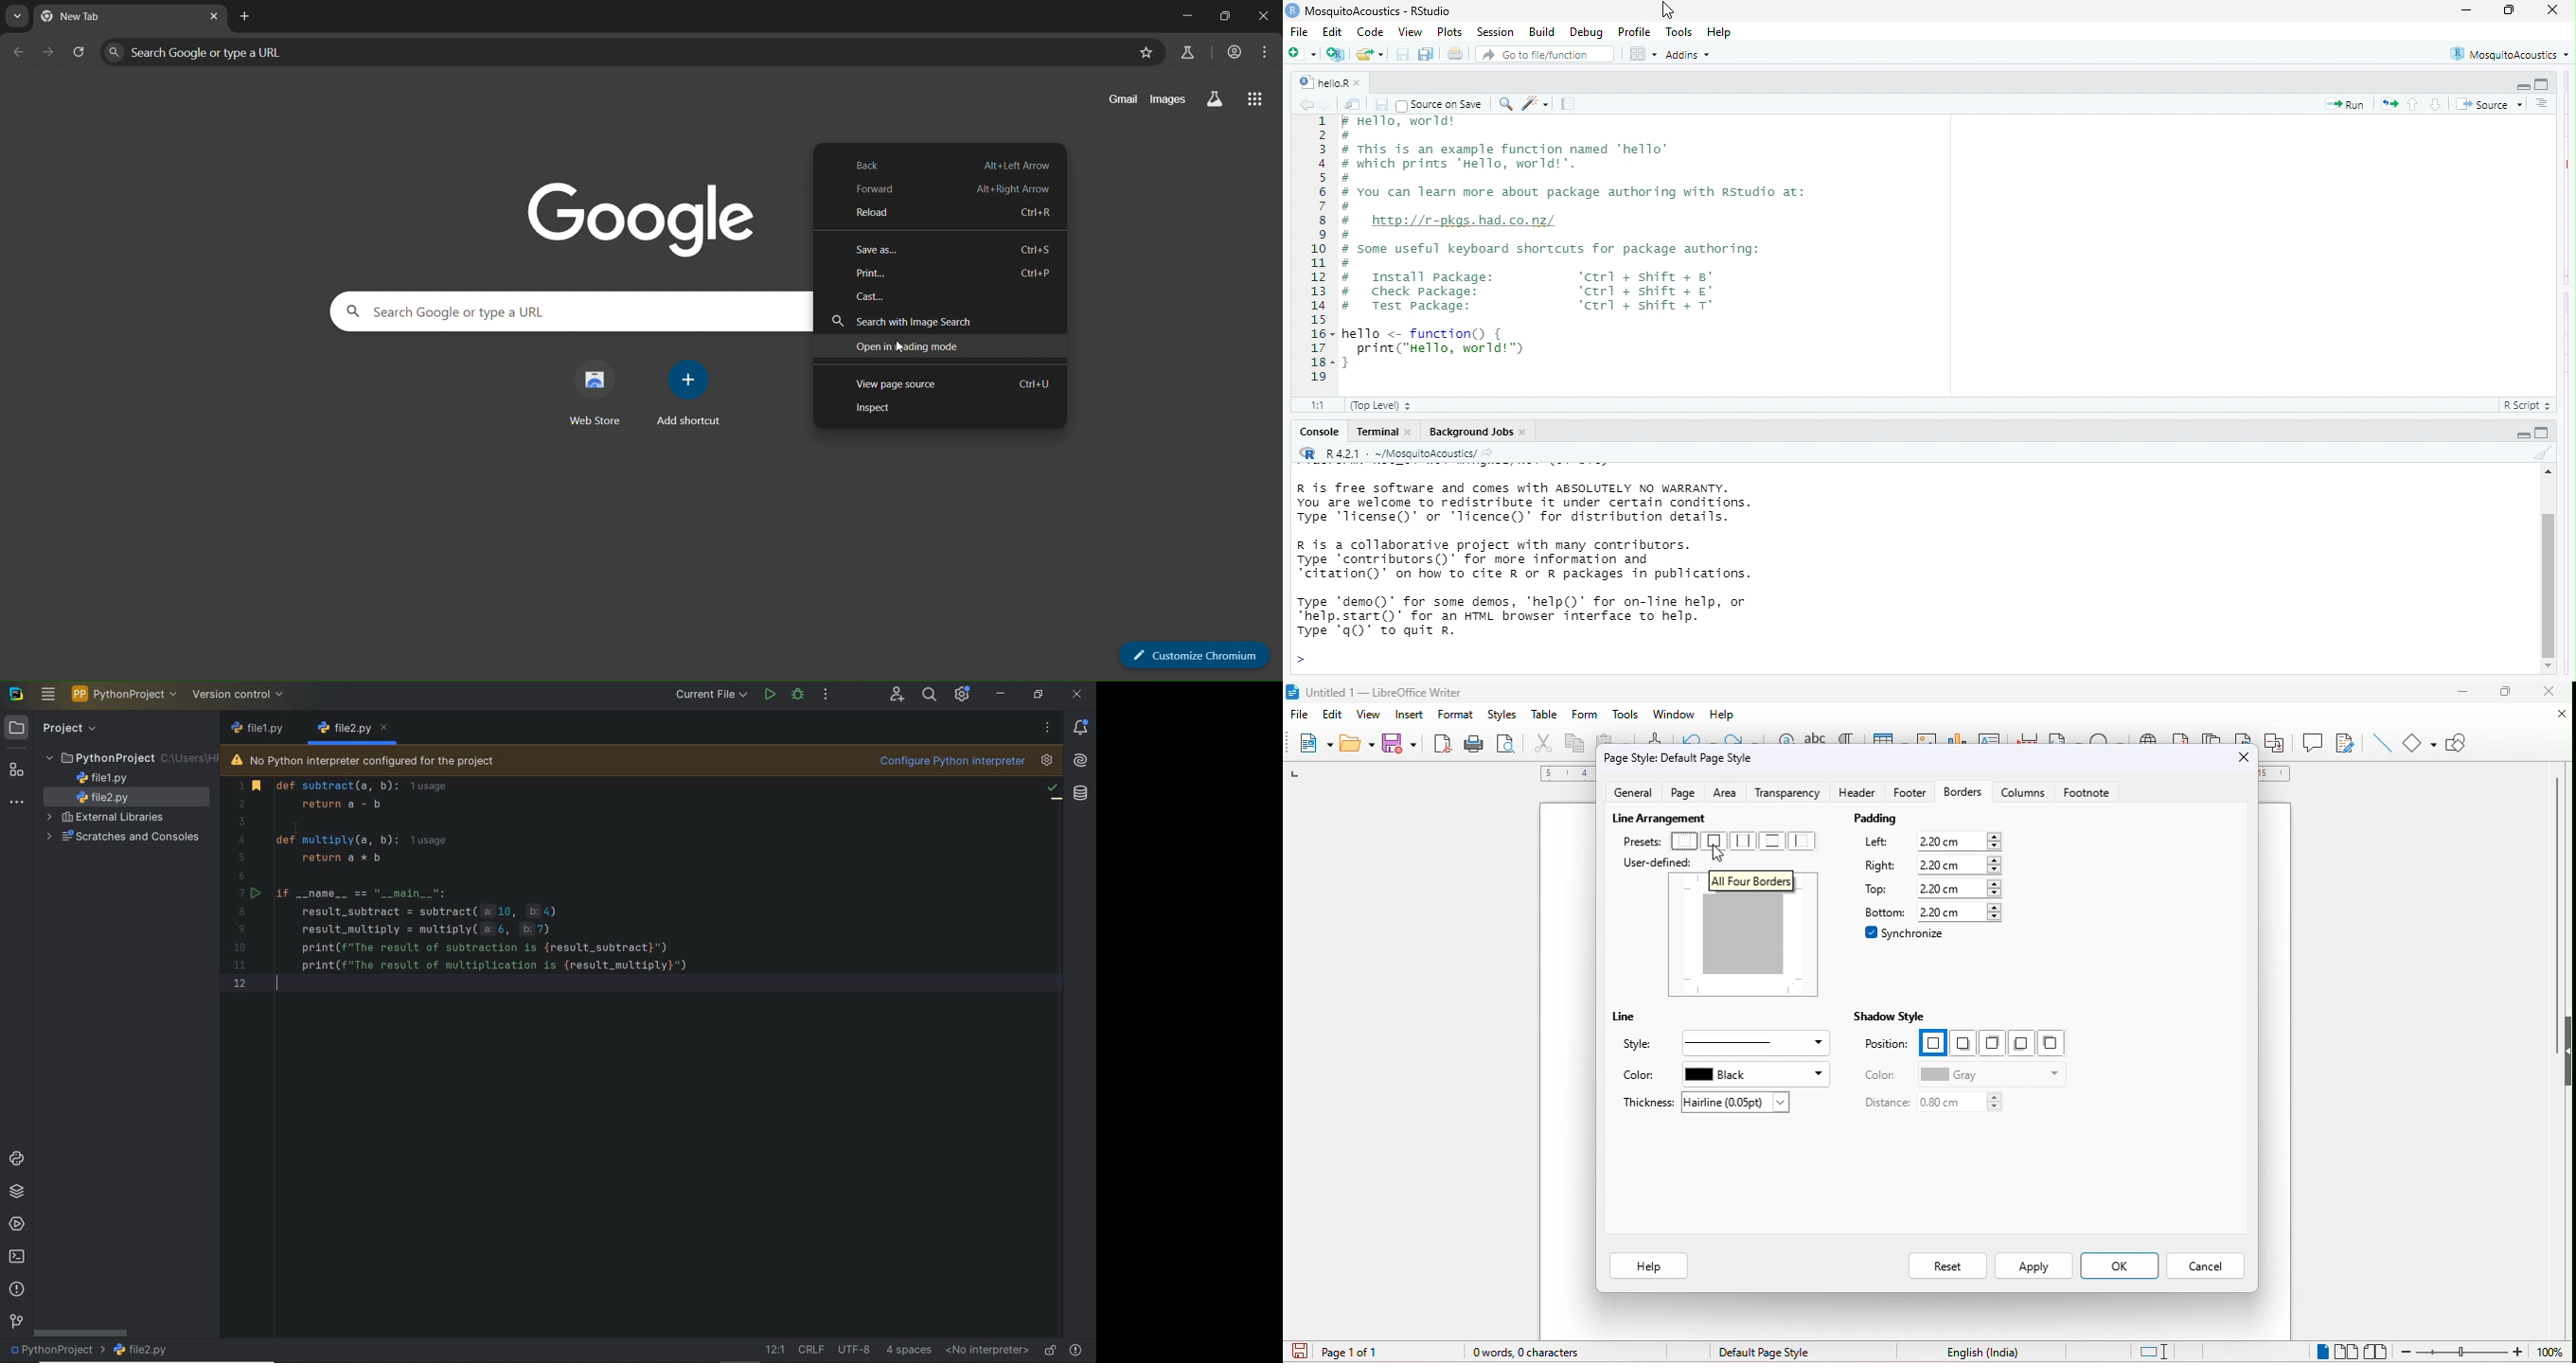 Image resolution: width=2576 pixels, height=1372 pixels. Describe the element at coordinates (1359, 81) in the screenshot. I see `close` at that location.